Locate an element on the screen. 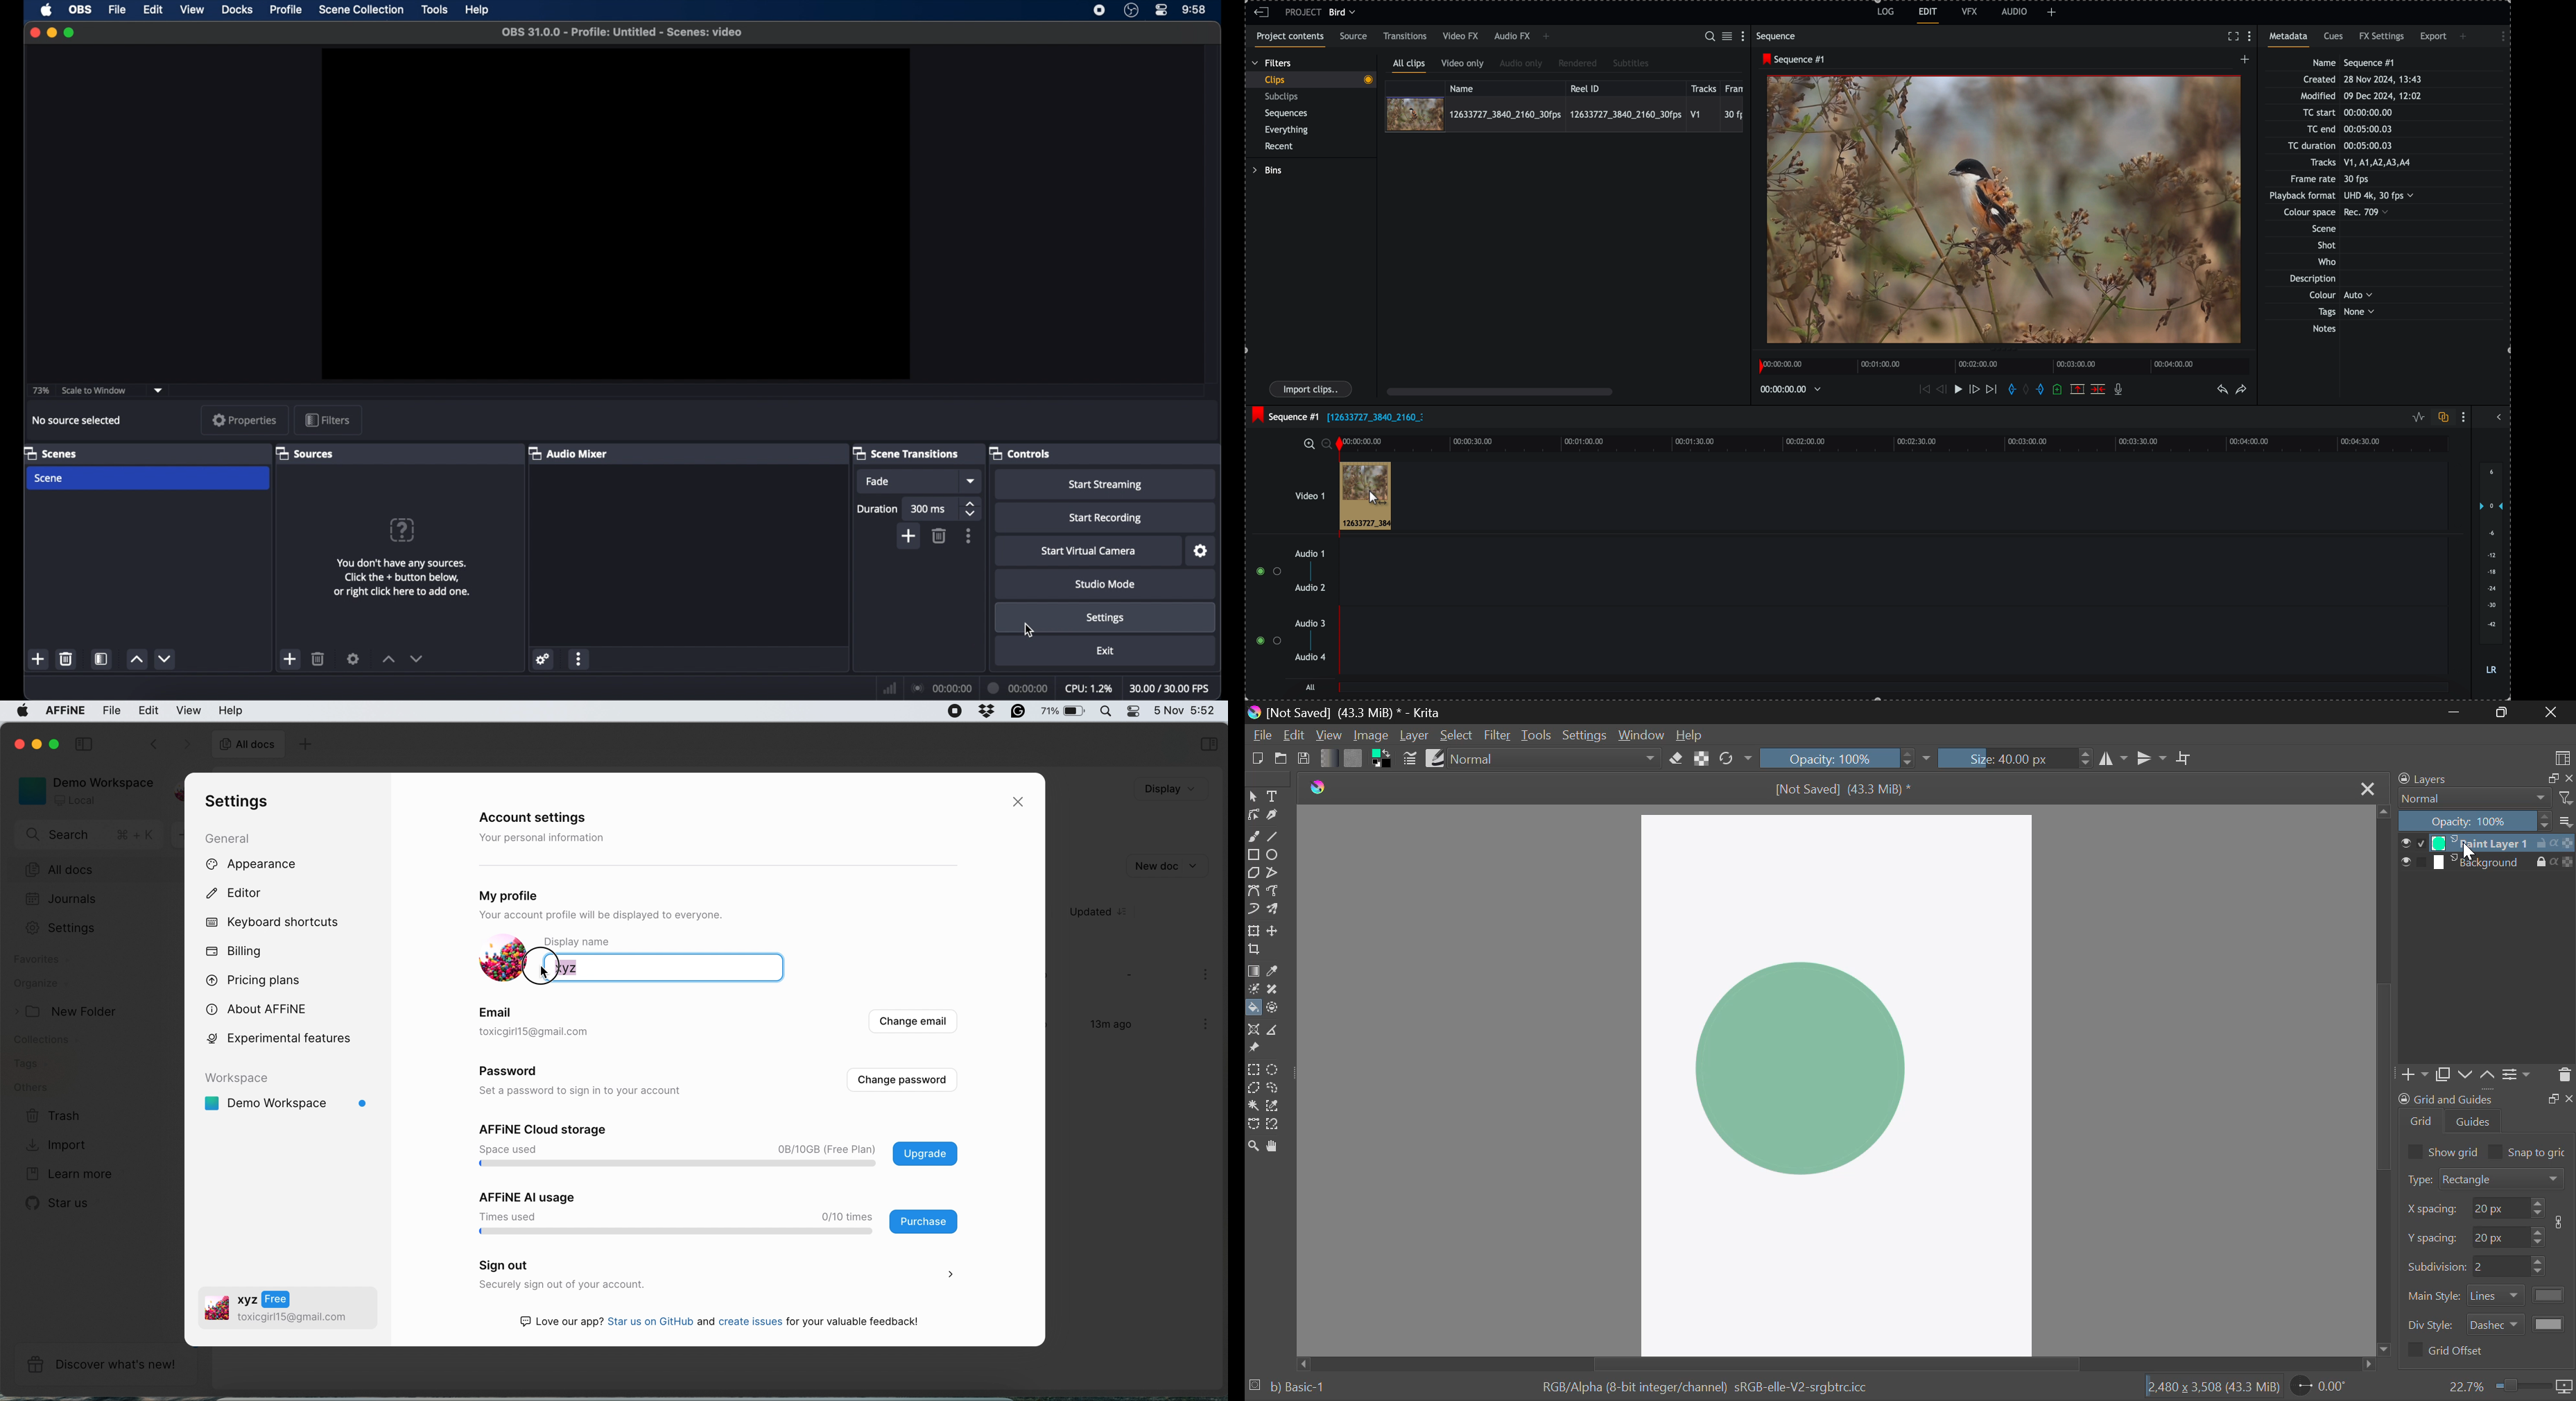 The width and height of the screenshot is (2576, 1428). decrement is located at coordinates (416, 659).